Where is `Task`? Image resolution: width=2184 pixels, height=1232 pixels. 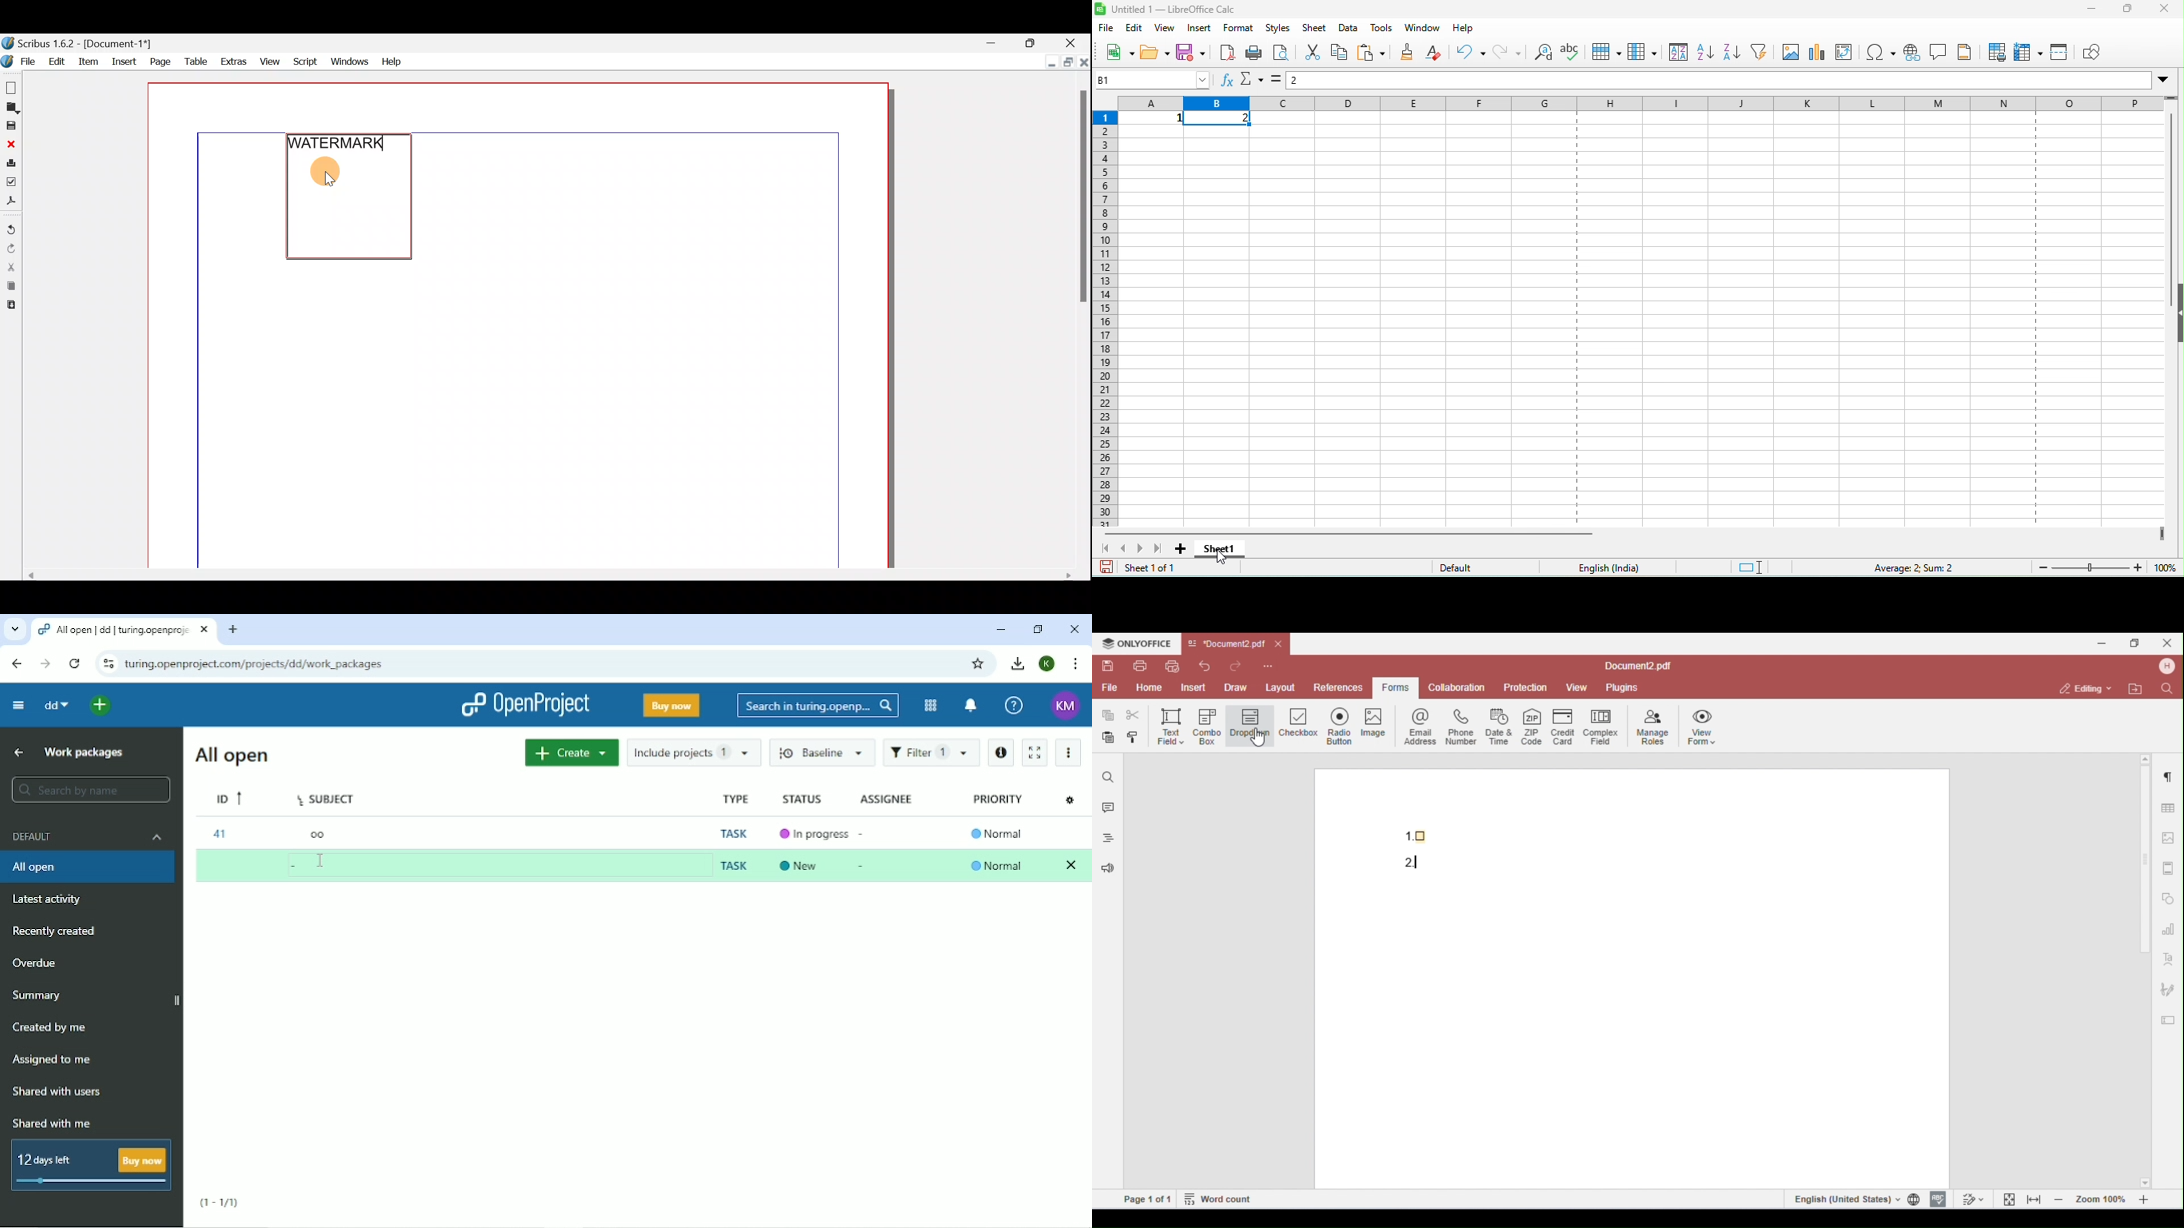
Task is located at coordinates (732, 832).